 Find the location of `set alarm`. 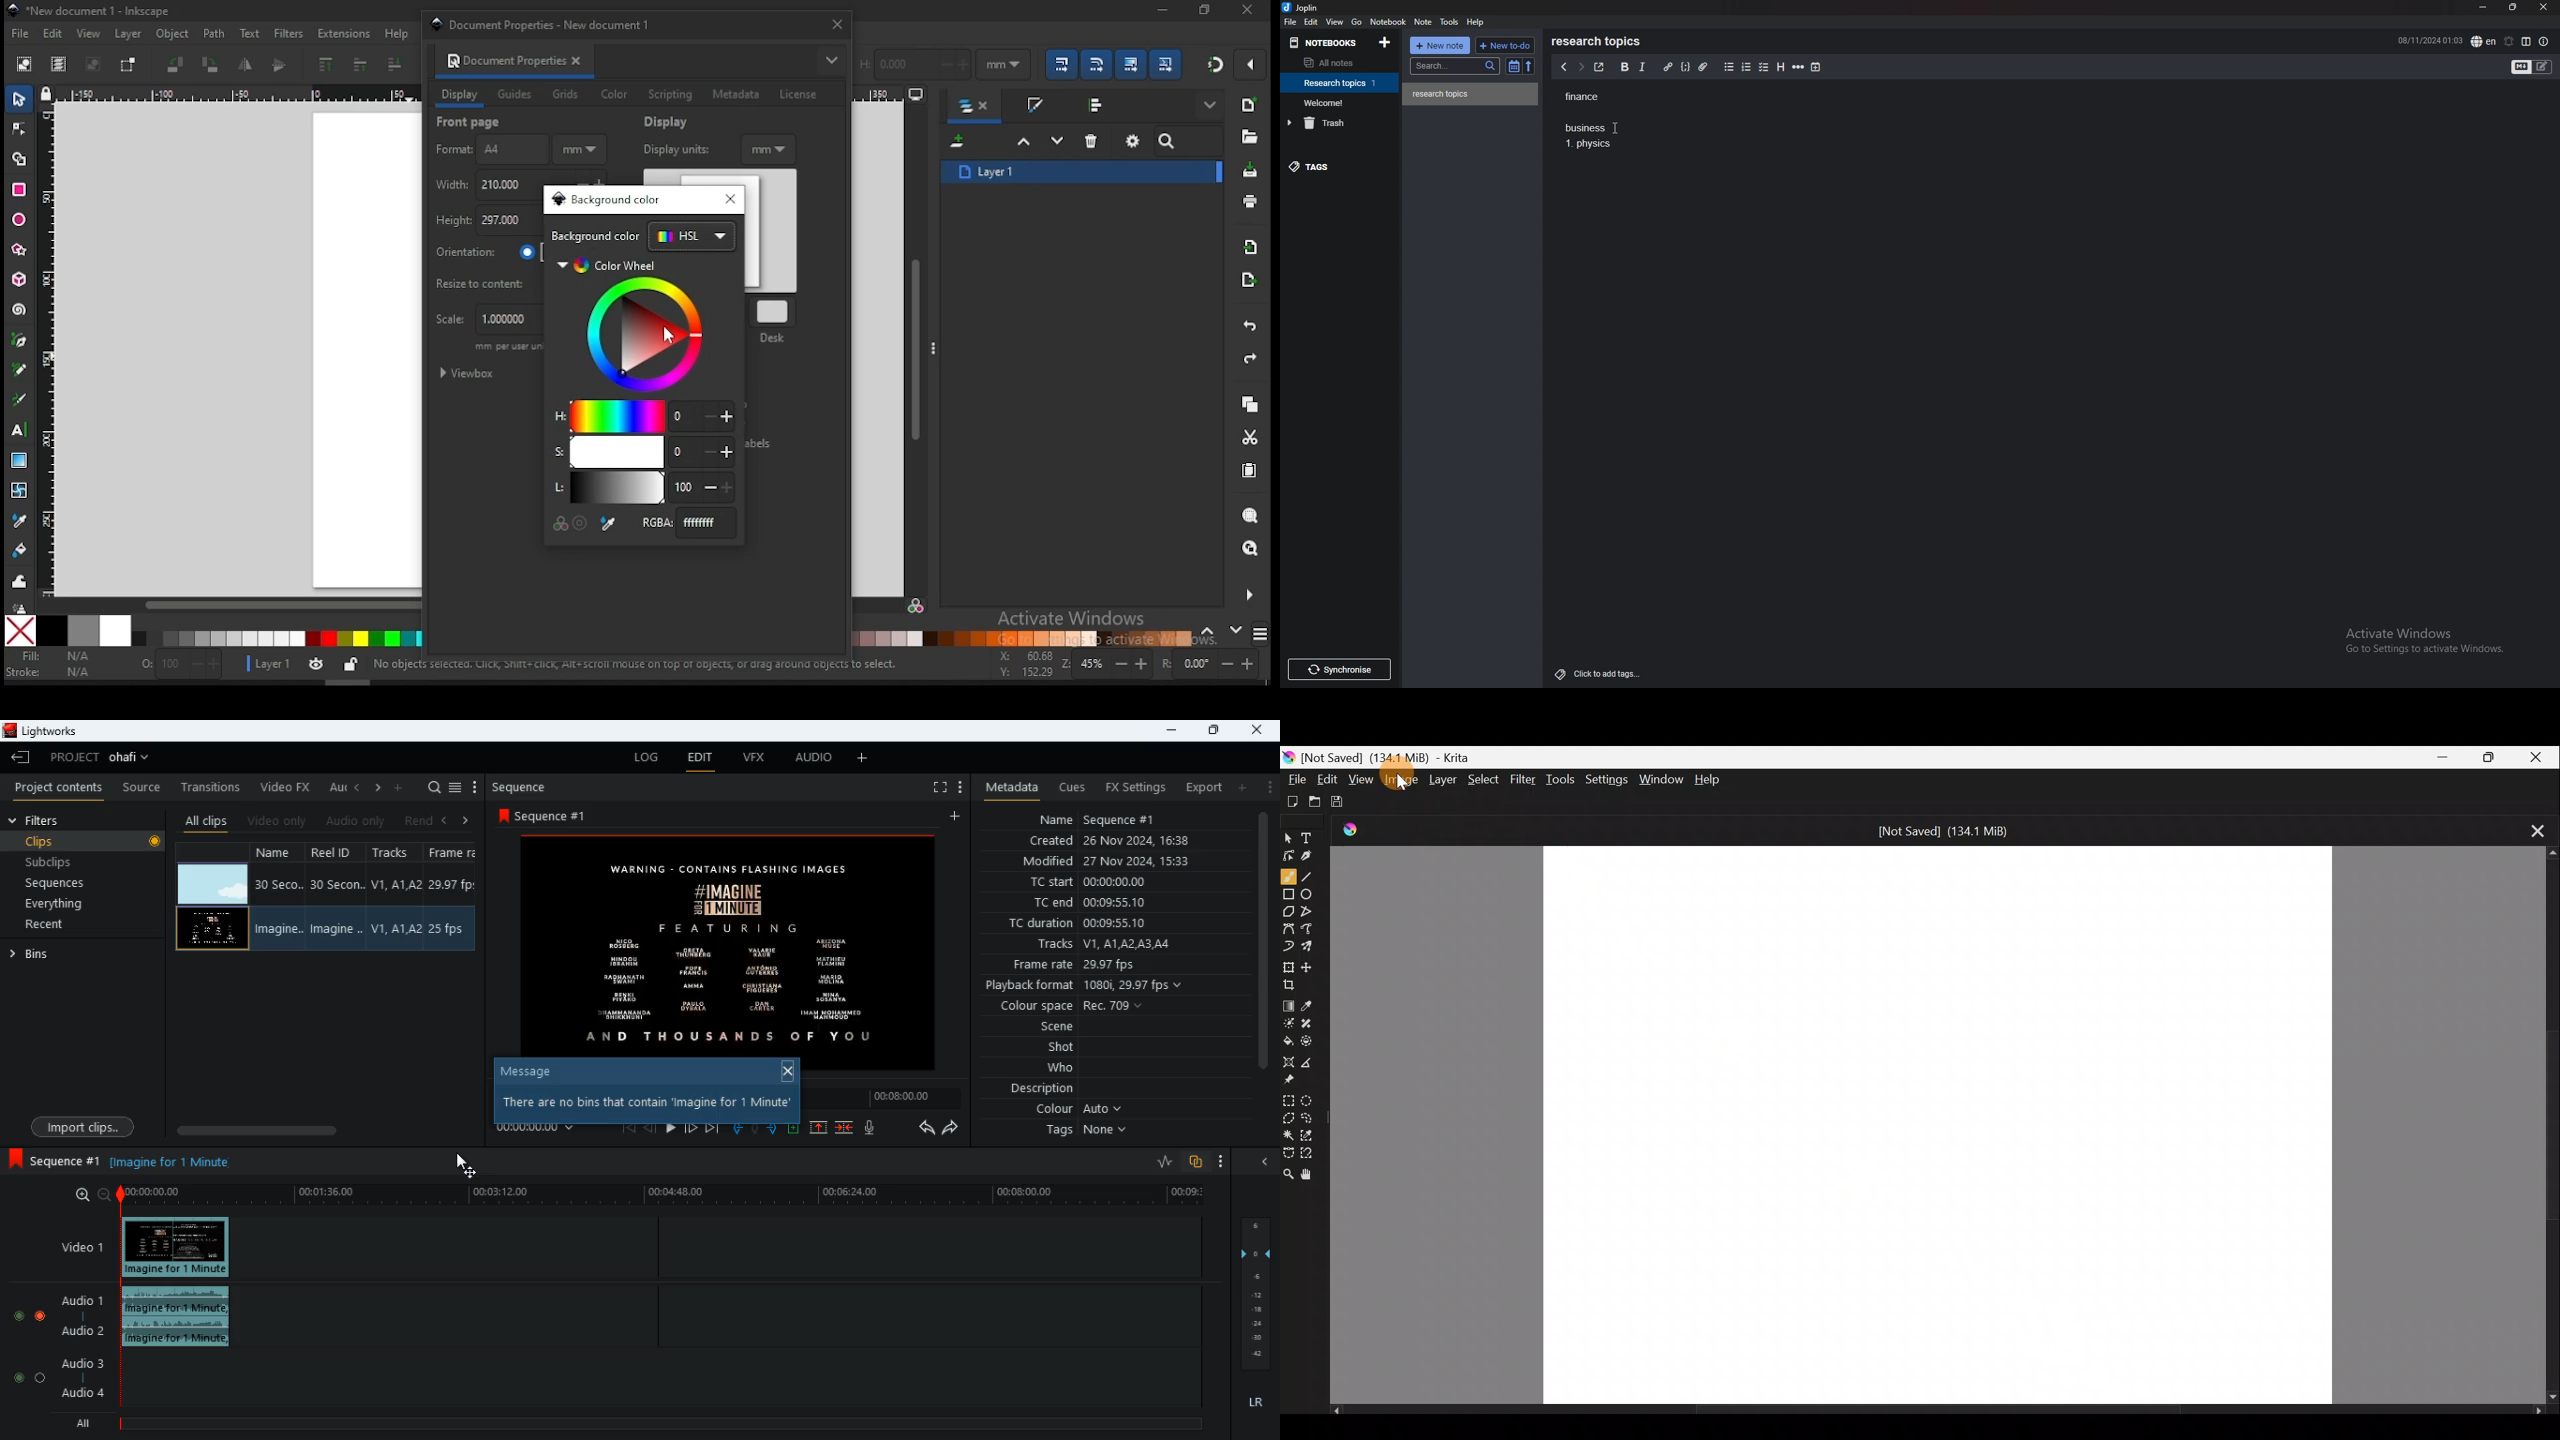

set alarm is located at coordinates (2507, 41).